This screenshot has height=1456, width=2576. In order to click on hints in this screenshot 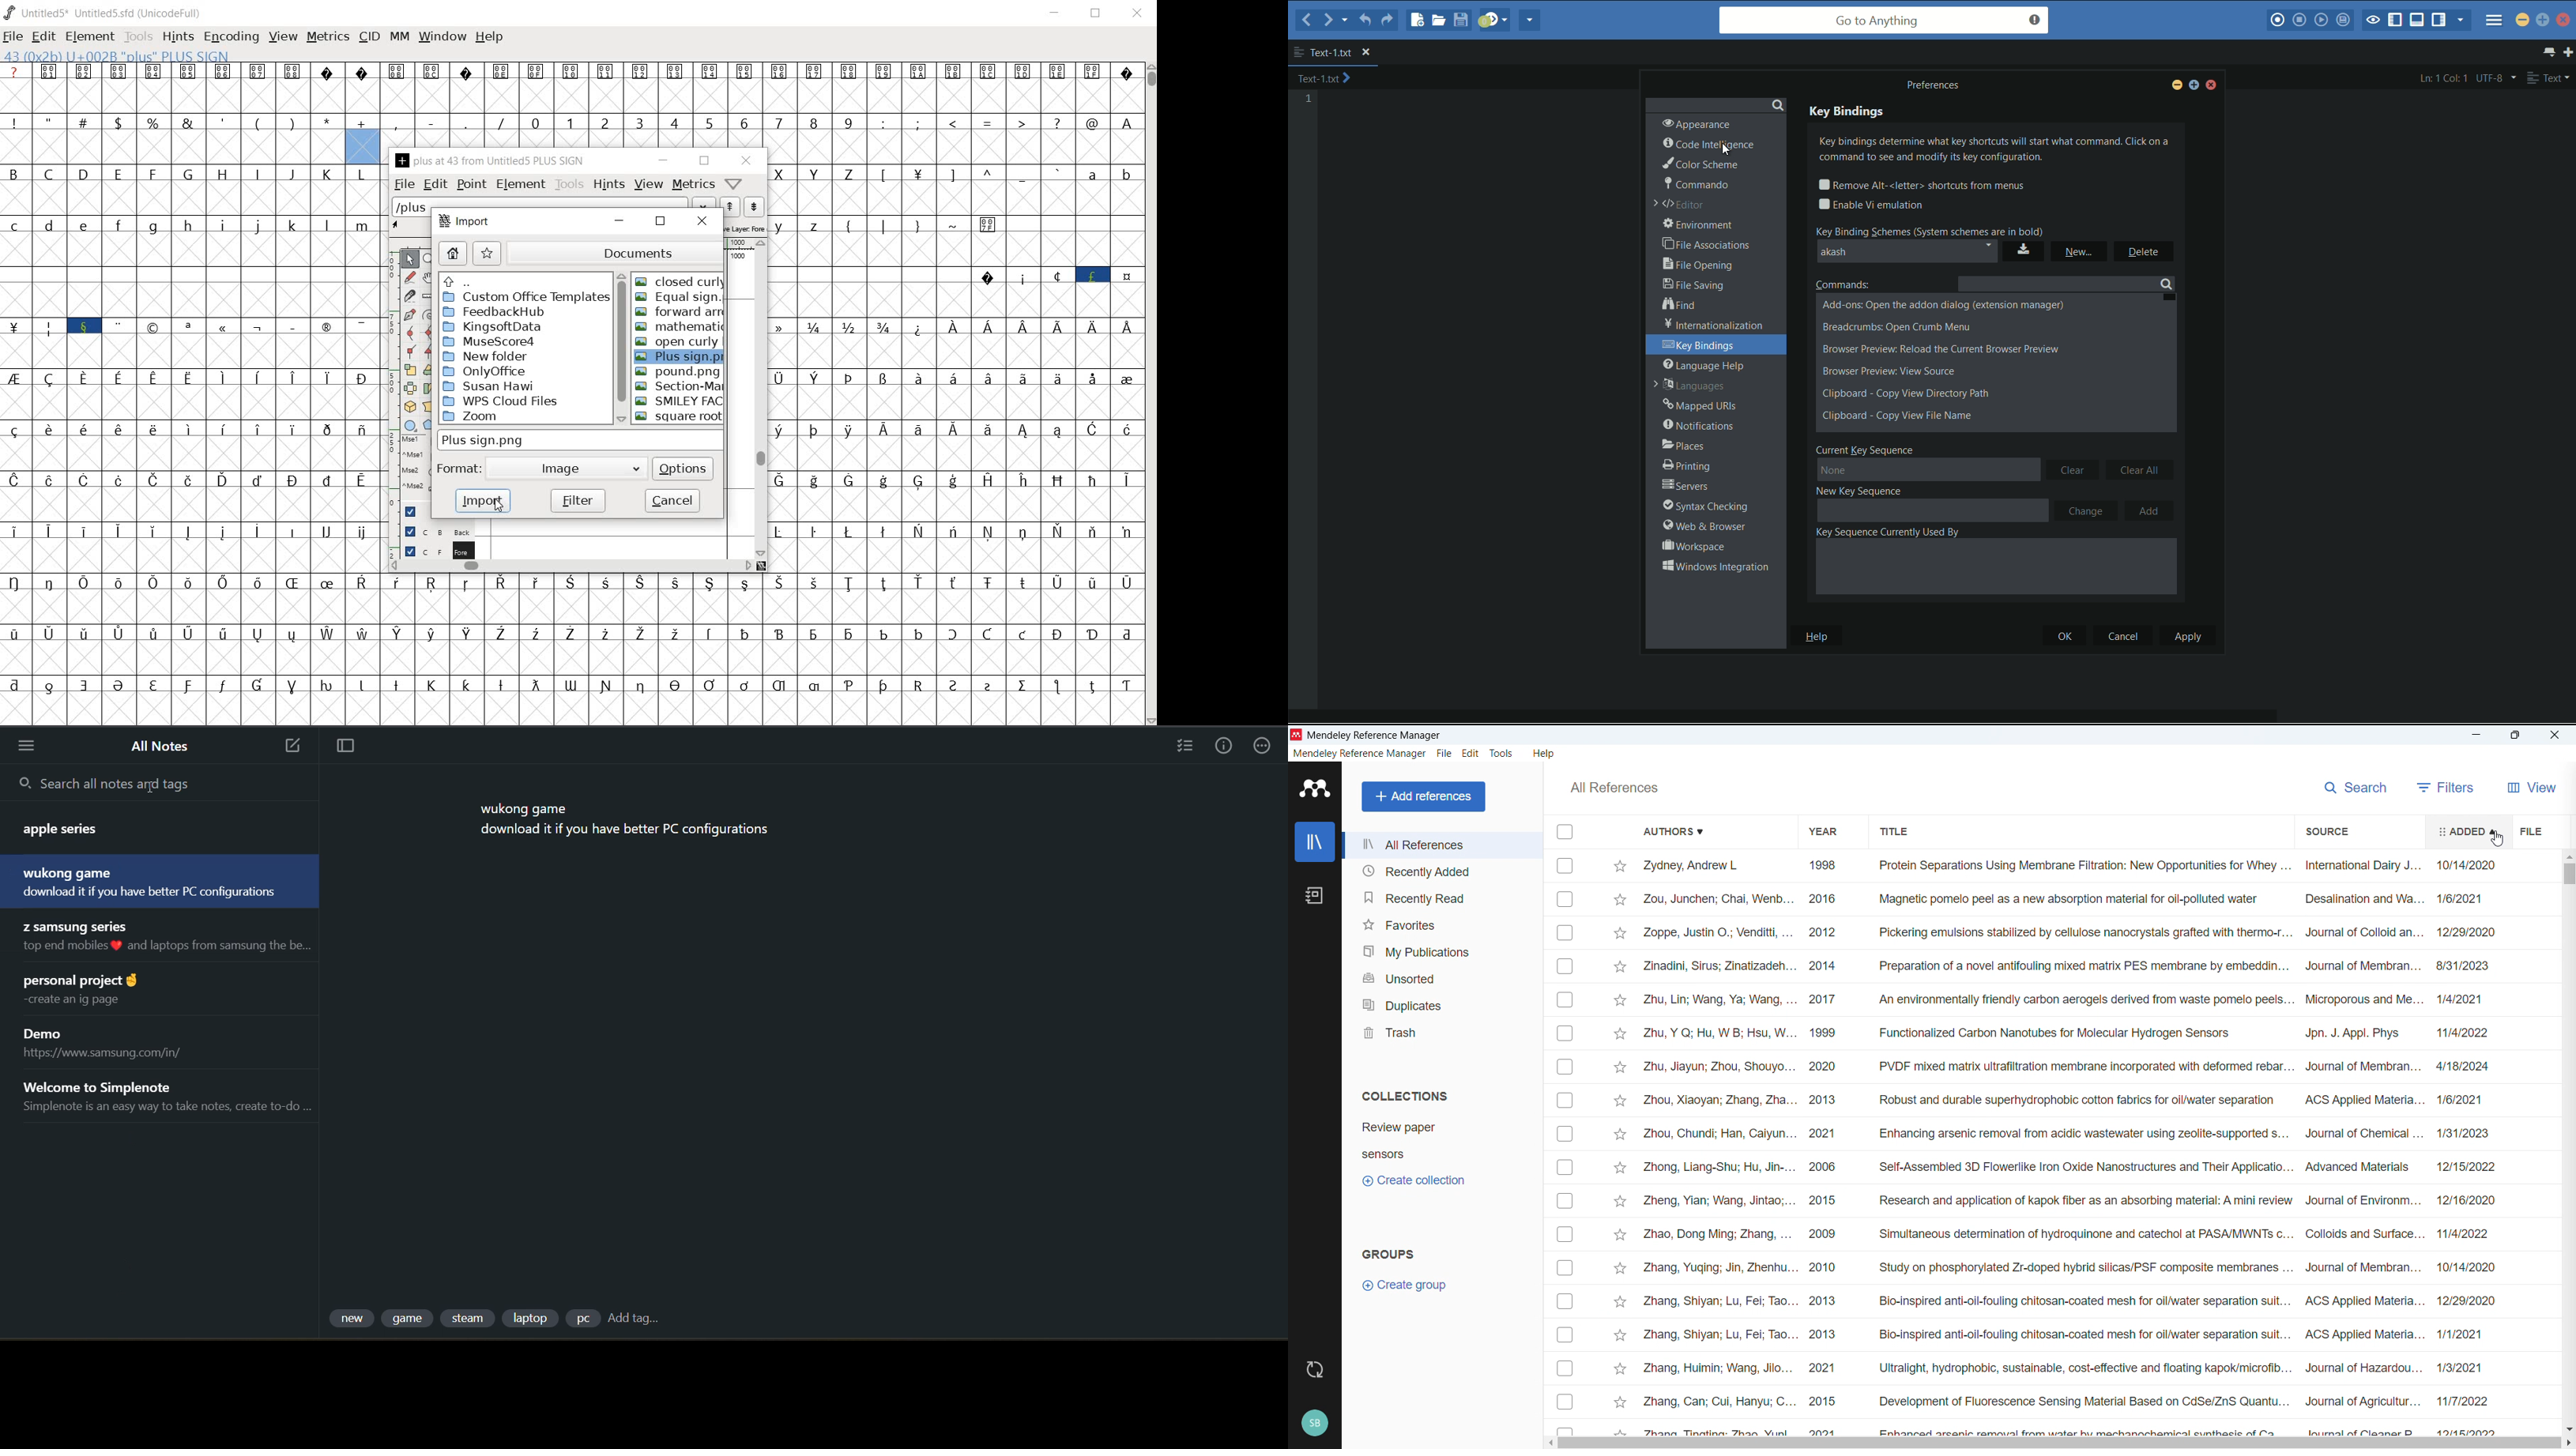, I will do `click(609, 186)`.